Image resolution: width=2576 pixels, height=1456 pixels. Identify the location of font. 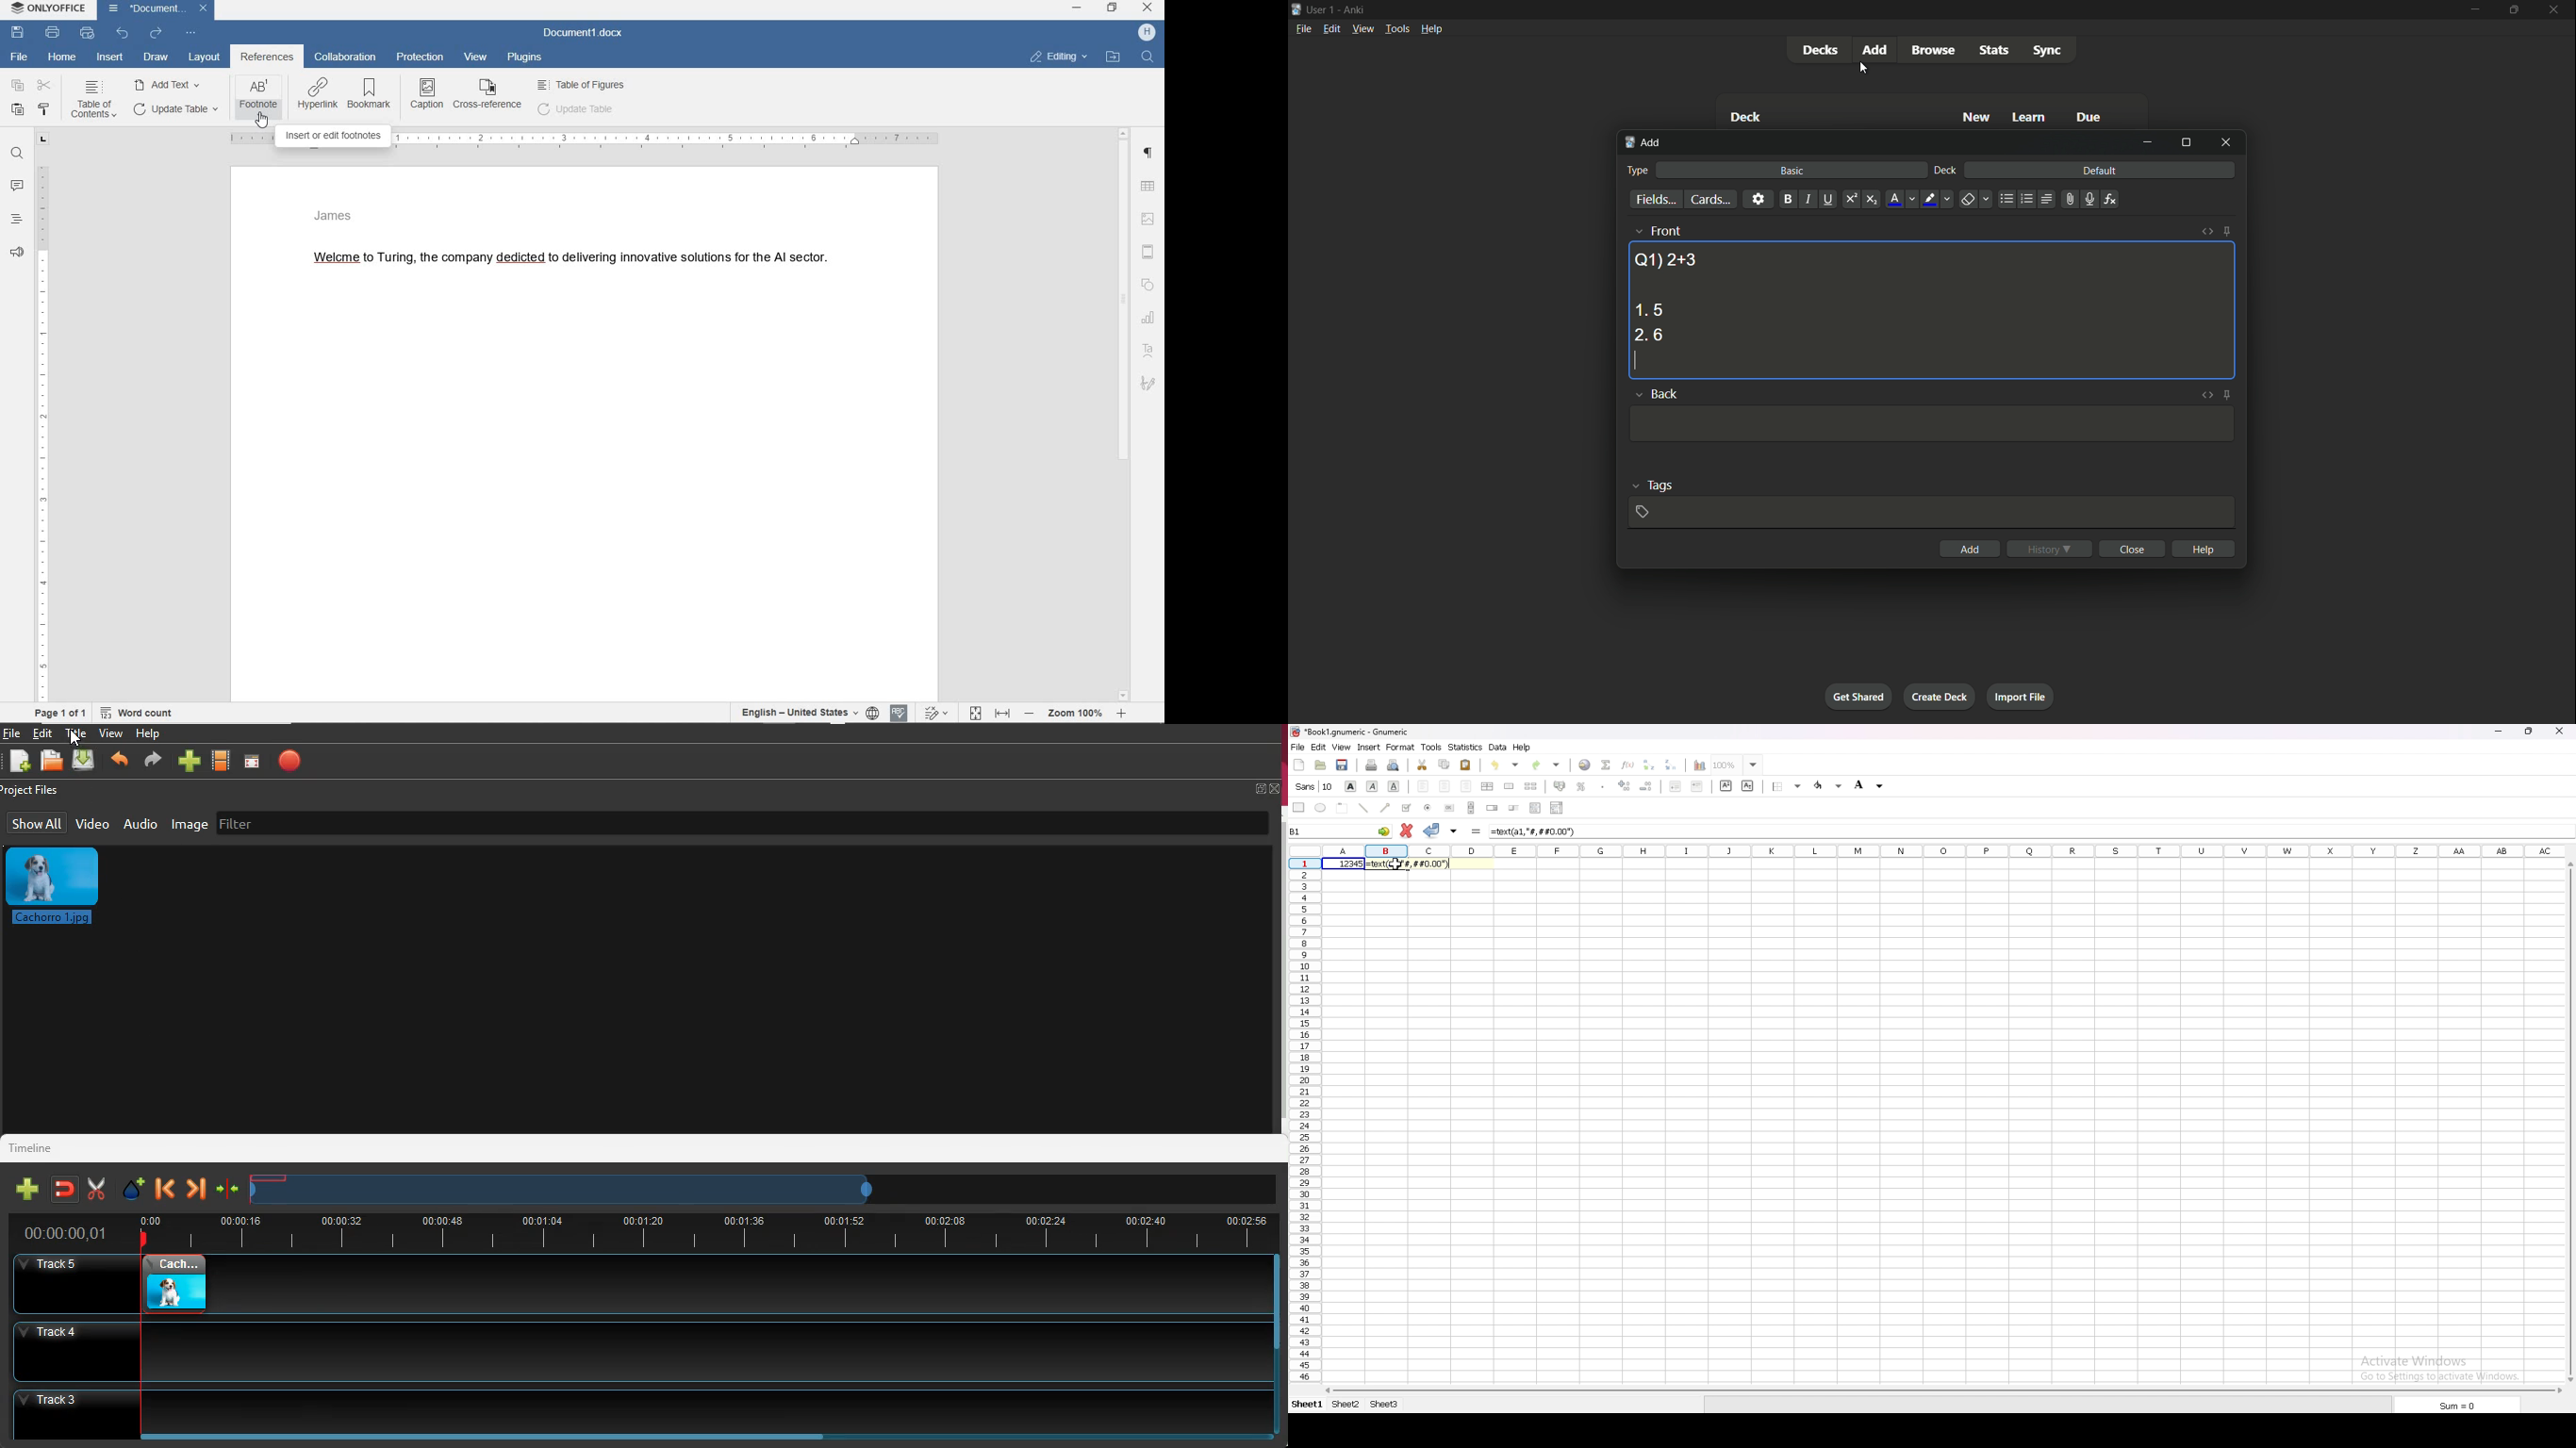
(1316, 786).